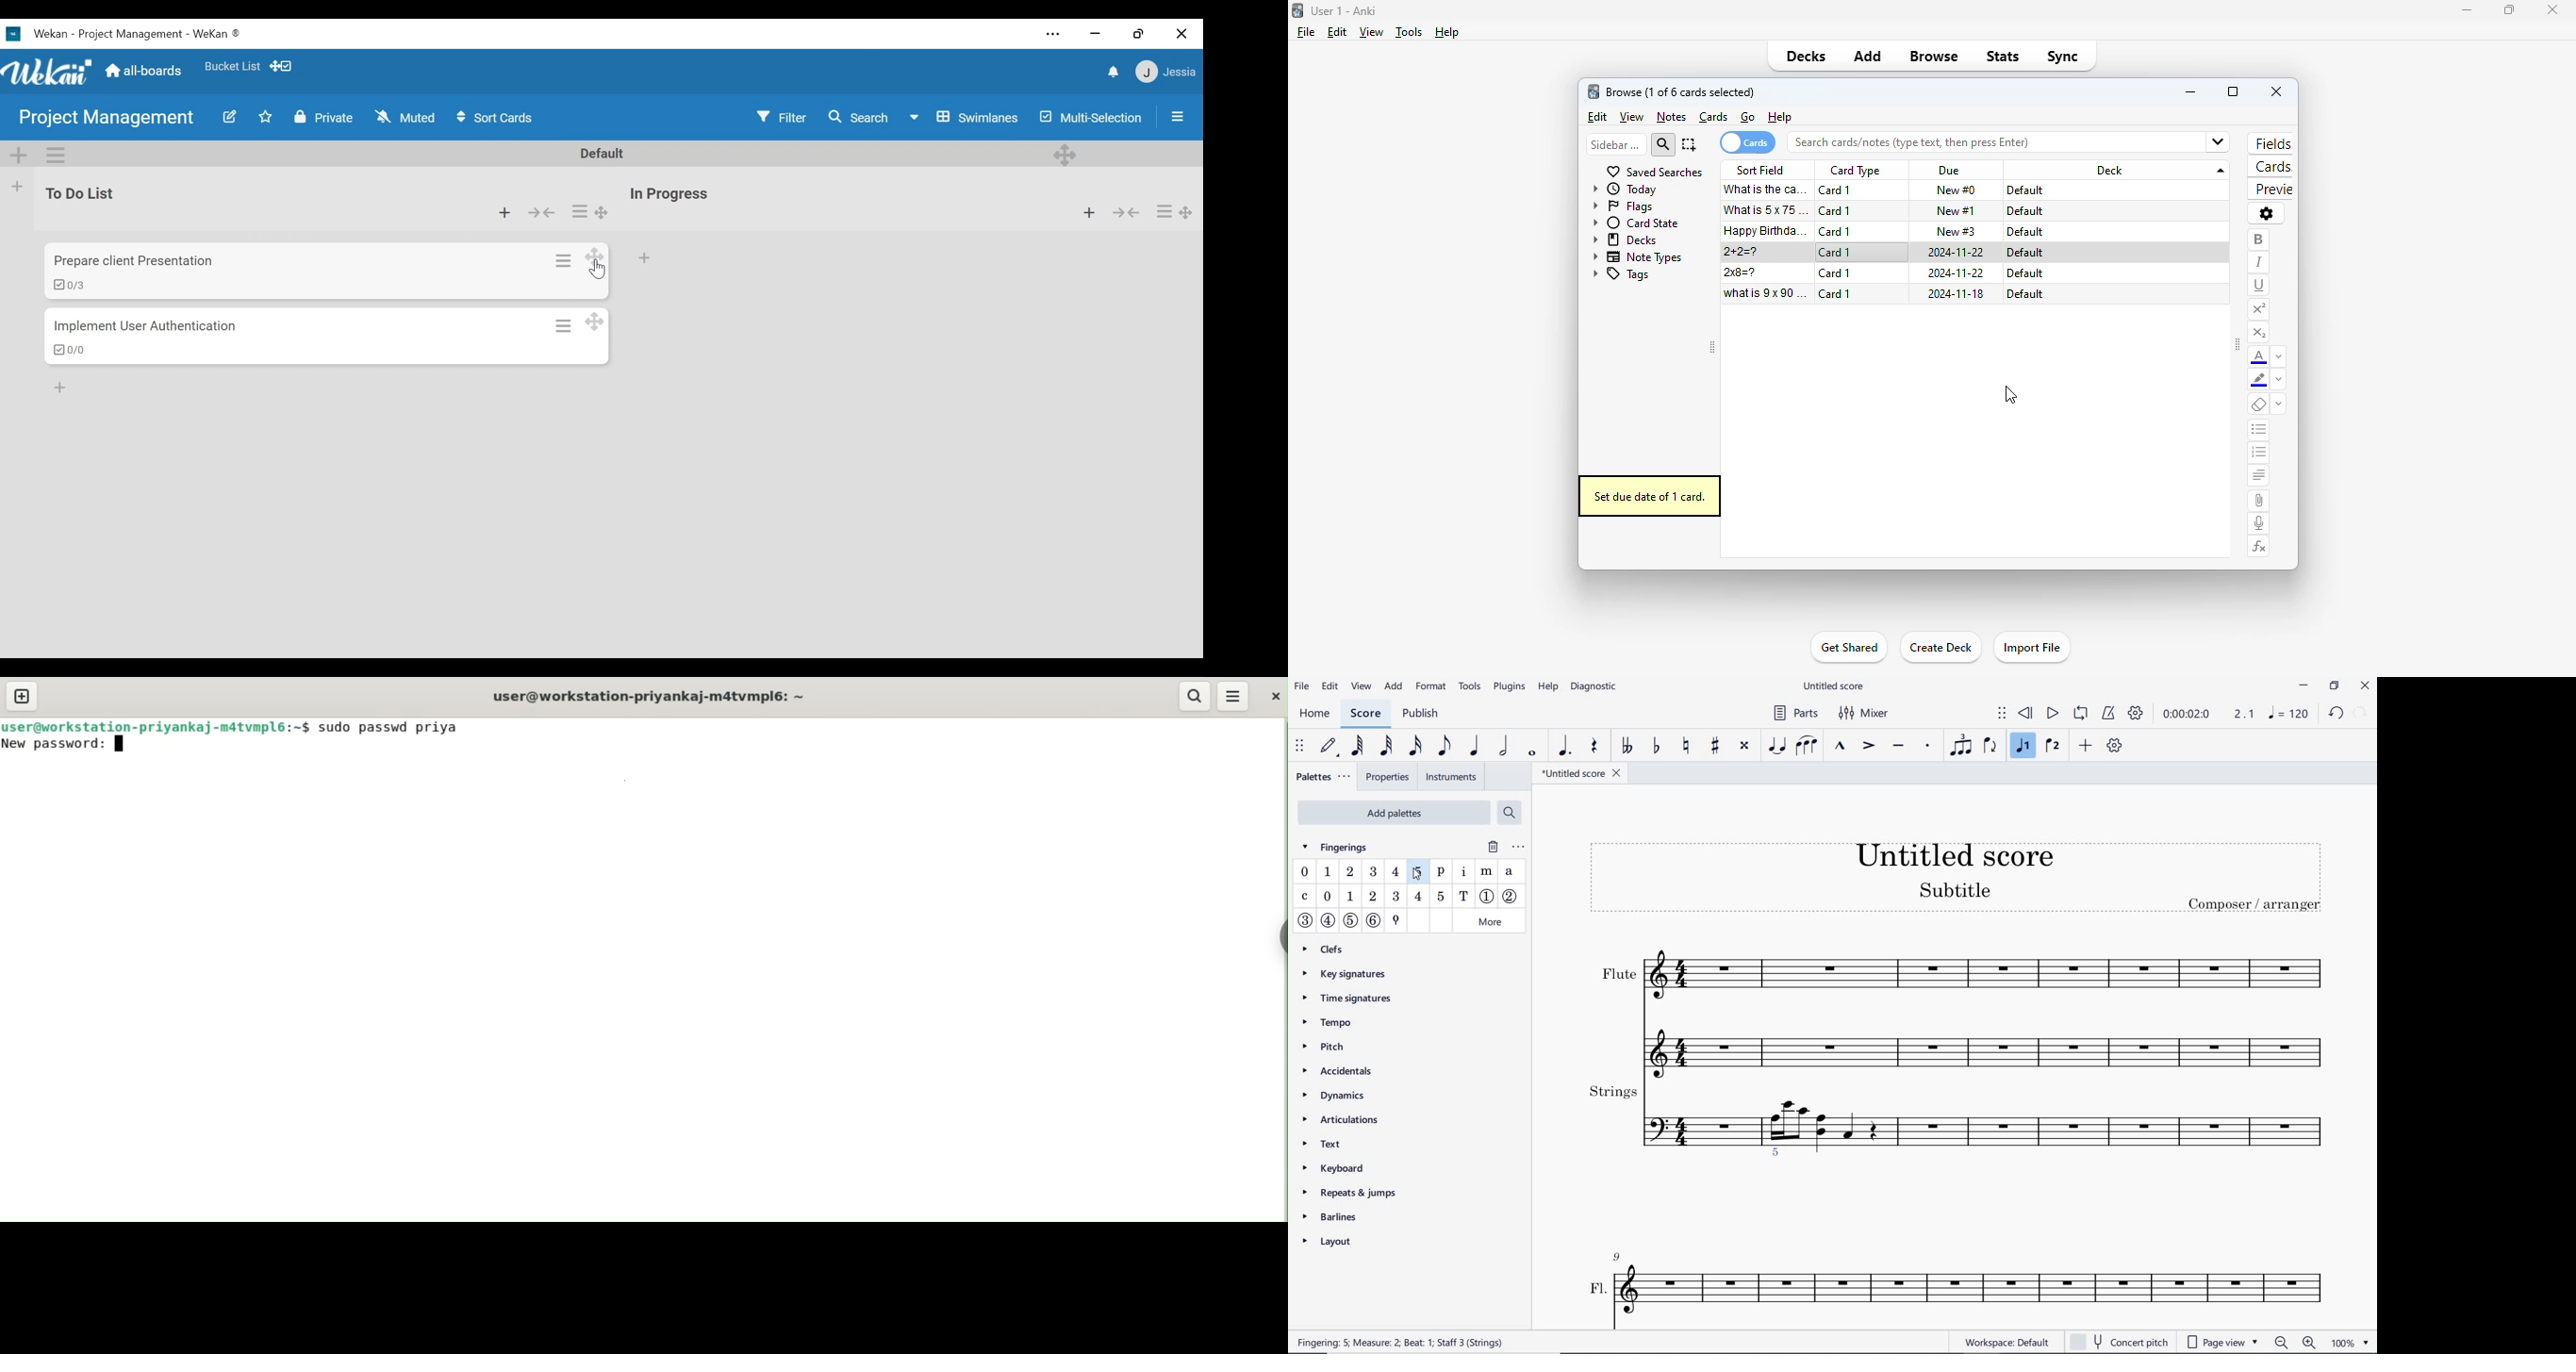  I want to click on half note, so click(1505, 746).